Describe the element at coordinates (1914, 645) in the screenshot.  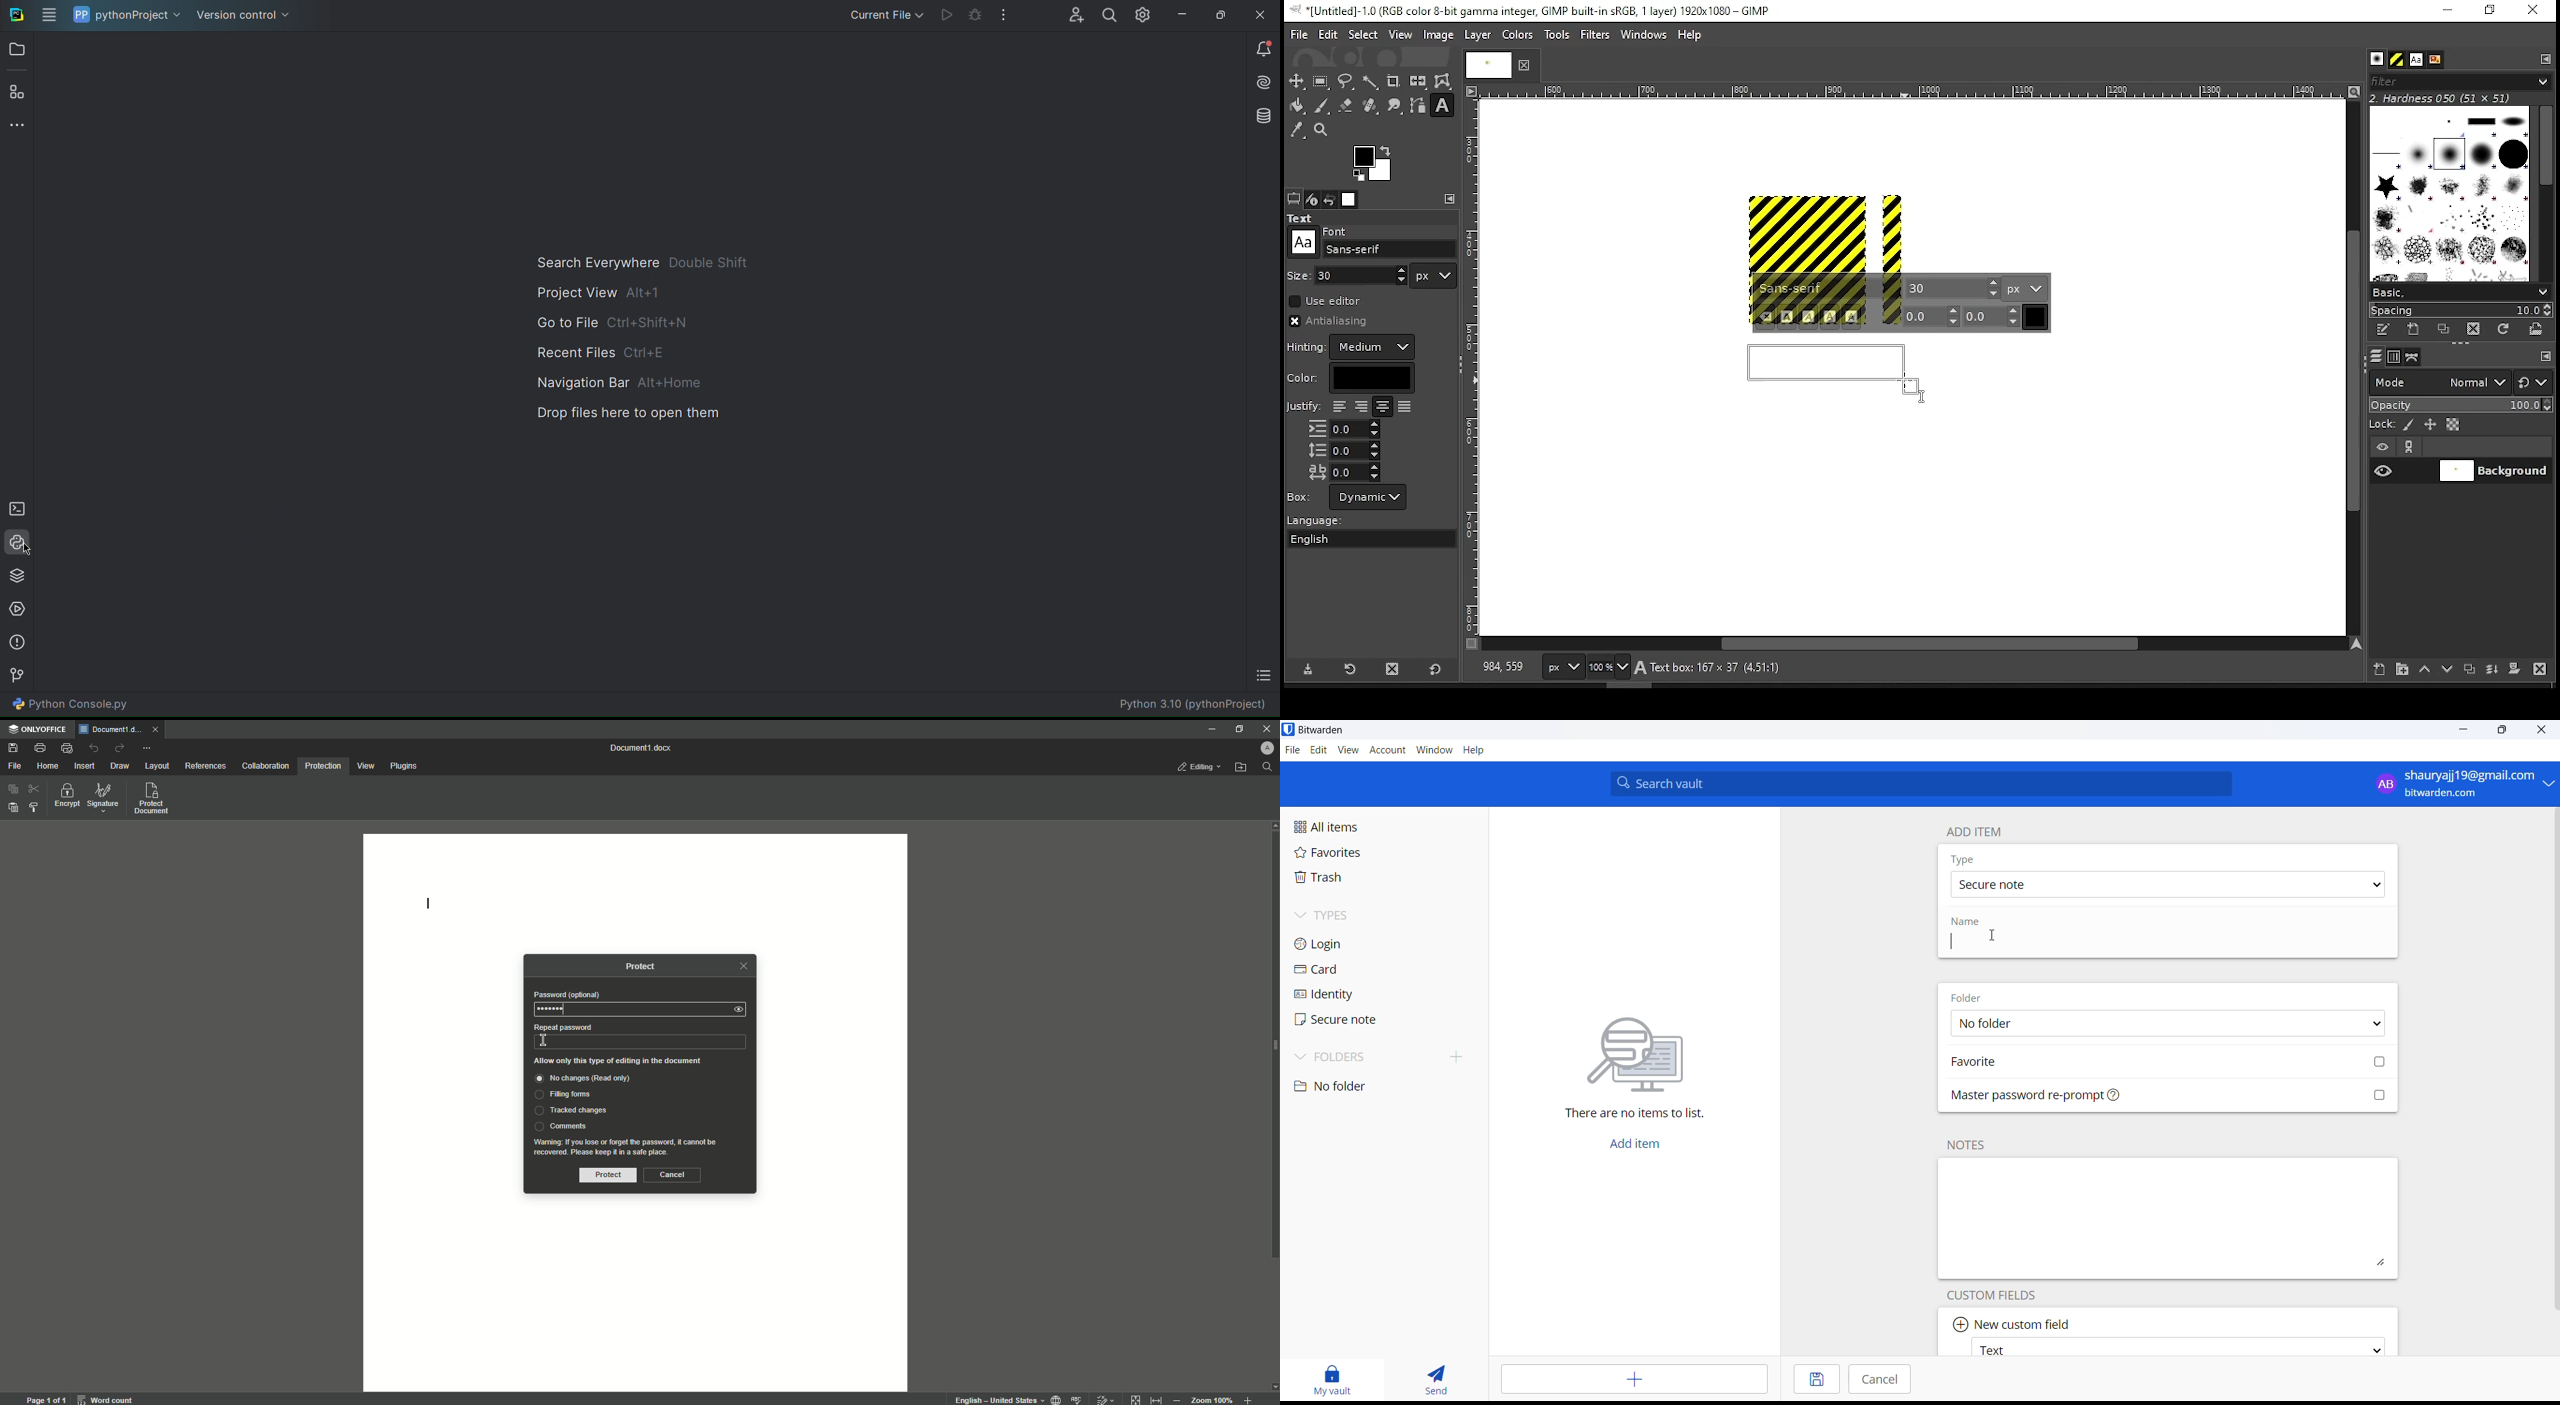
I see `scroll bar` at that location.